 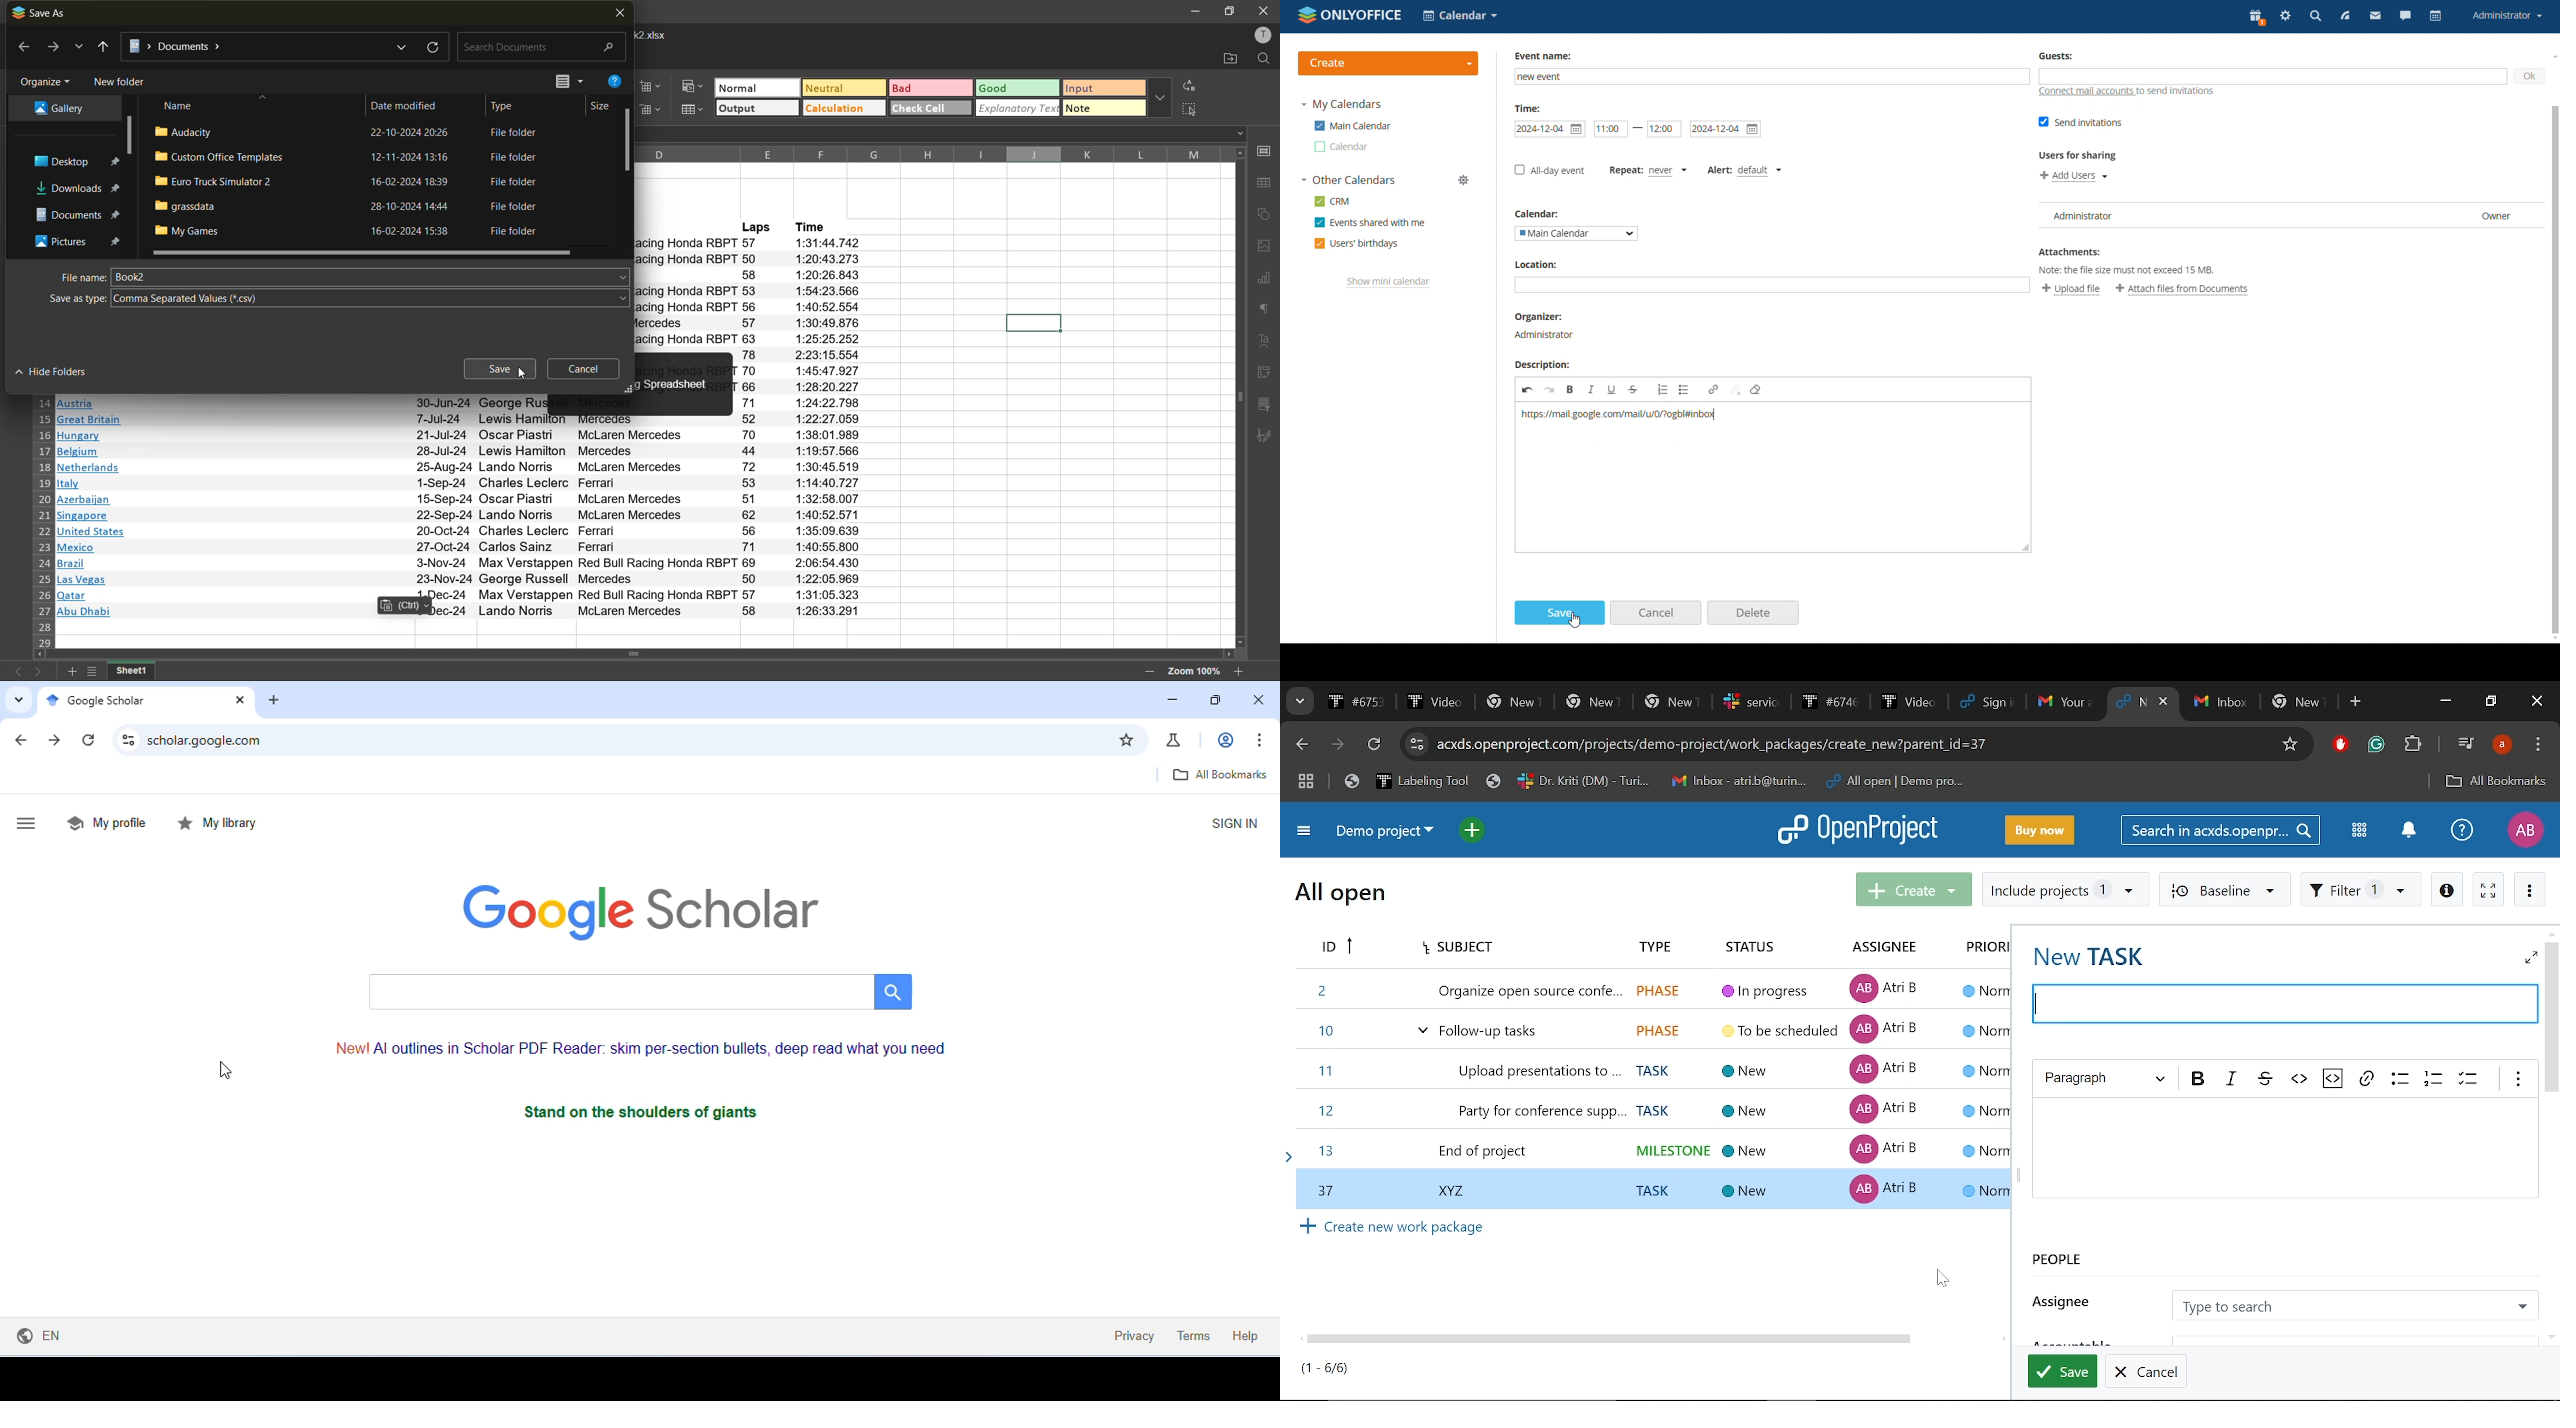 I want to click on Search tabs, so click(x=2130, y=701).